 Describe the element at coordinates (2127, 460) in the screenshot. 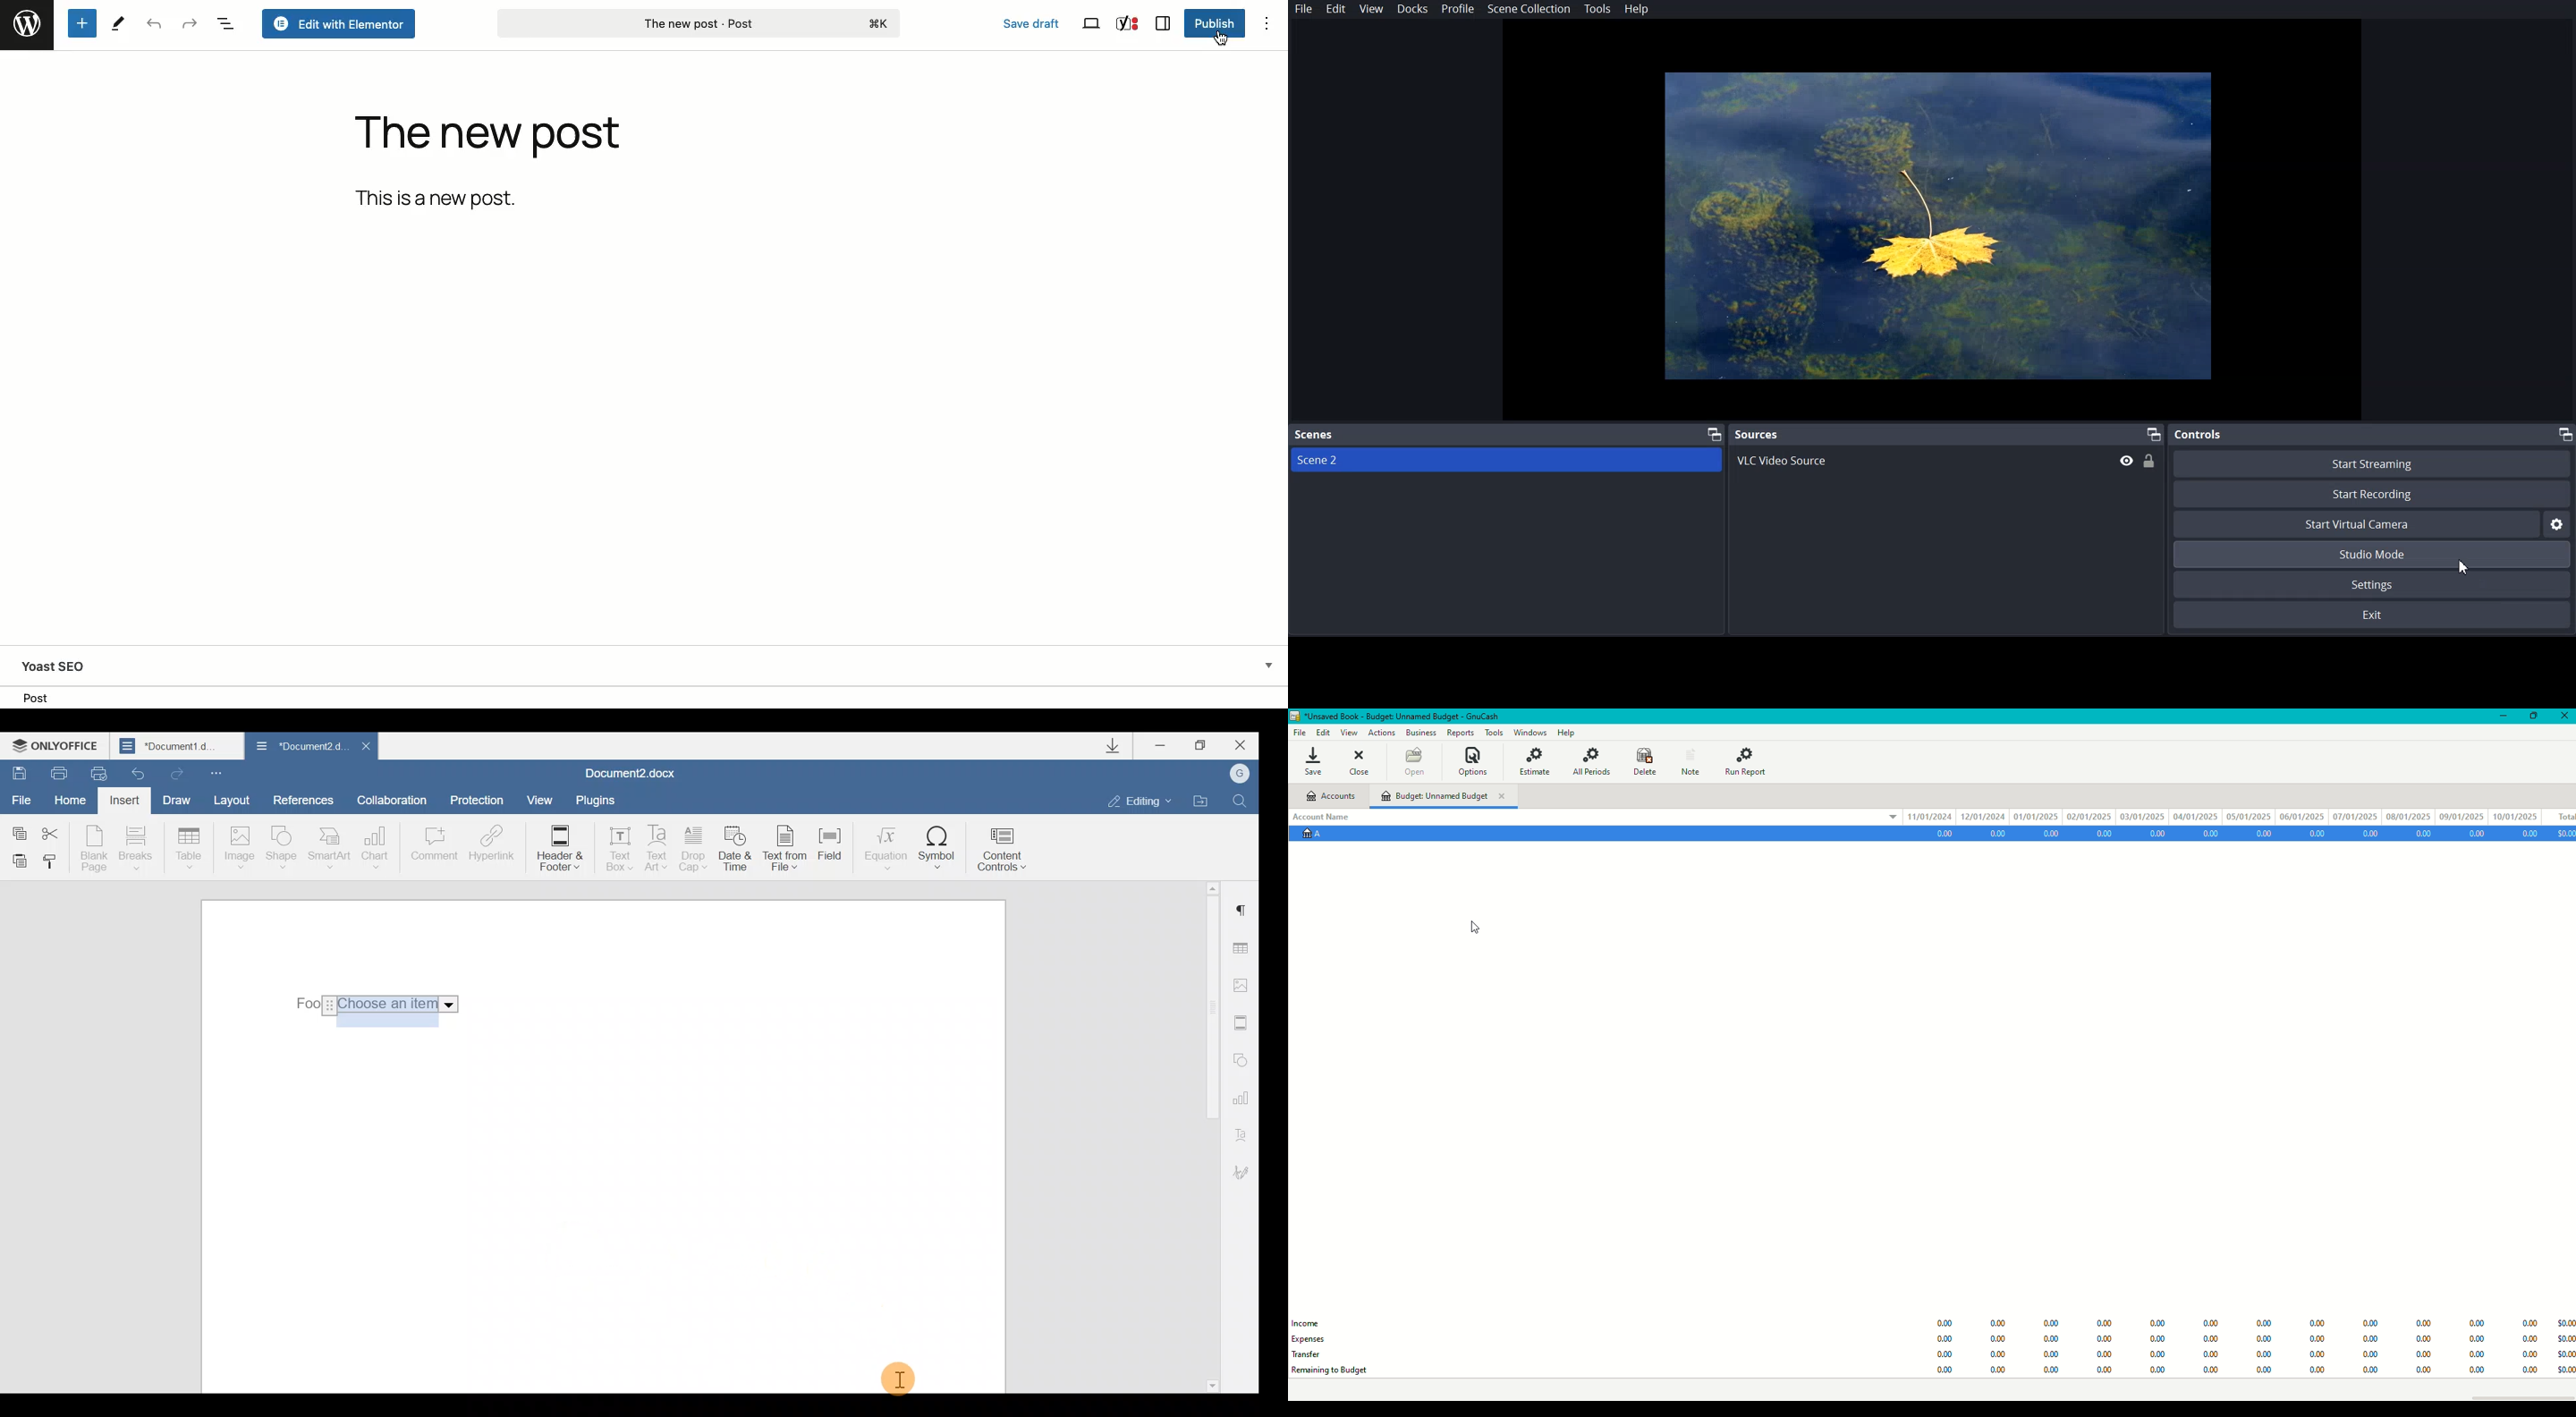

I see `Hide` at that location.